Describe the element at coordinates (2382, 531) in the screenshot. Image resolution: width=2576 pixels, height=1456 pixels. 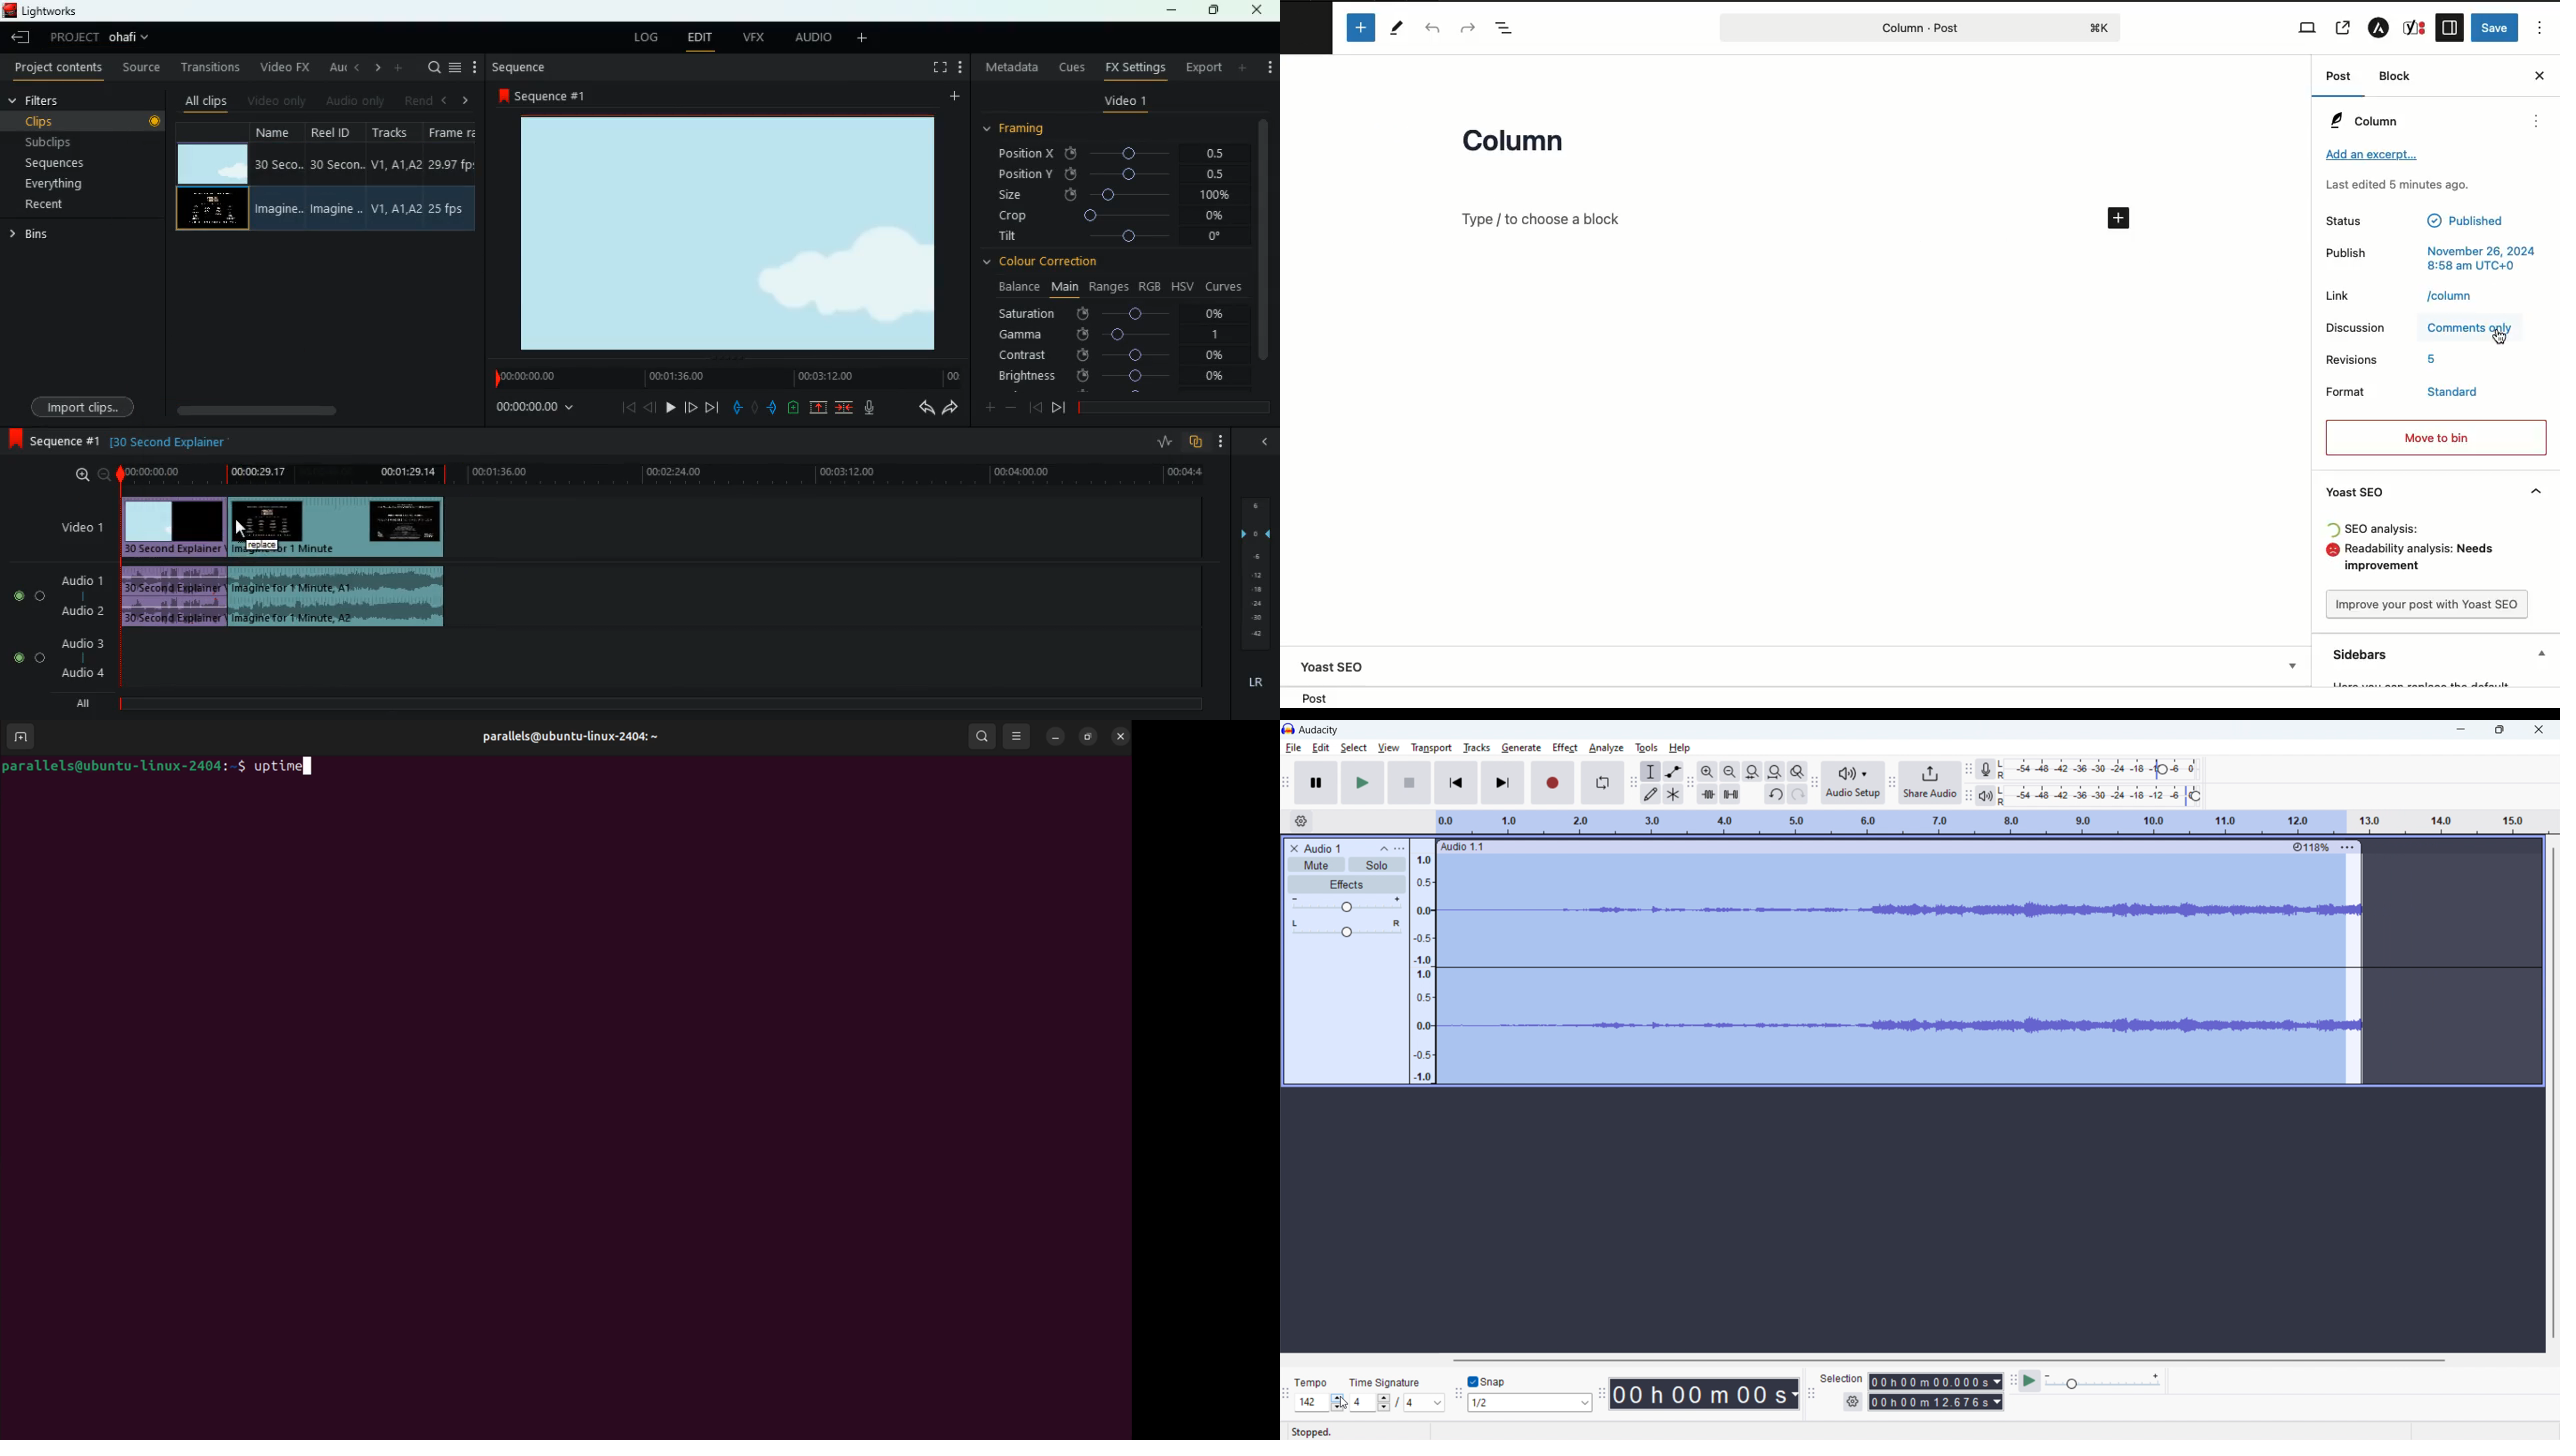
I see `text` at that location.